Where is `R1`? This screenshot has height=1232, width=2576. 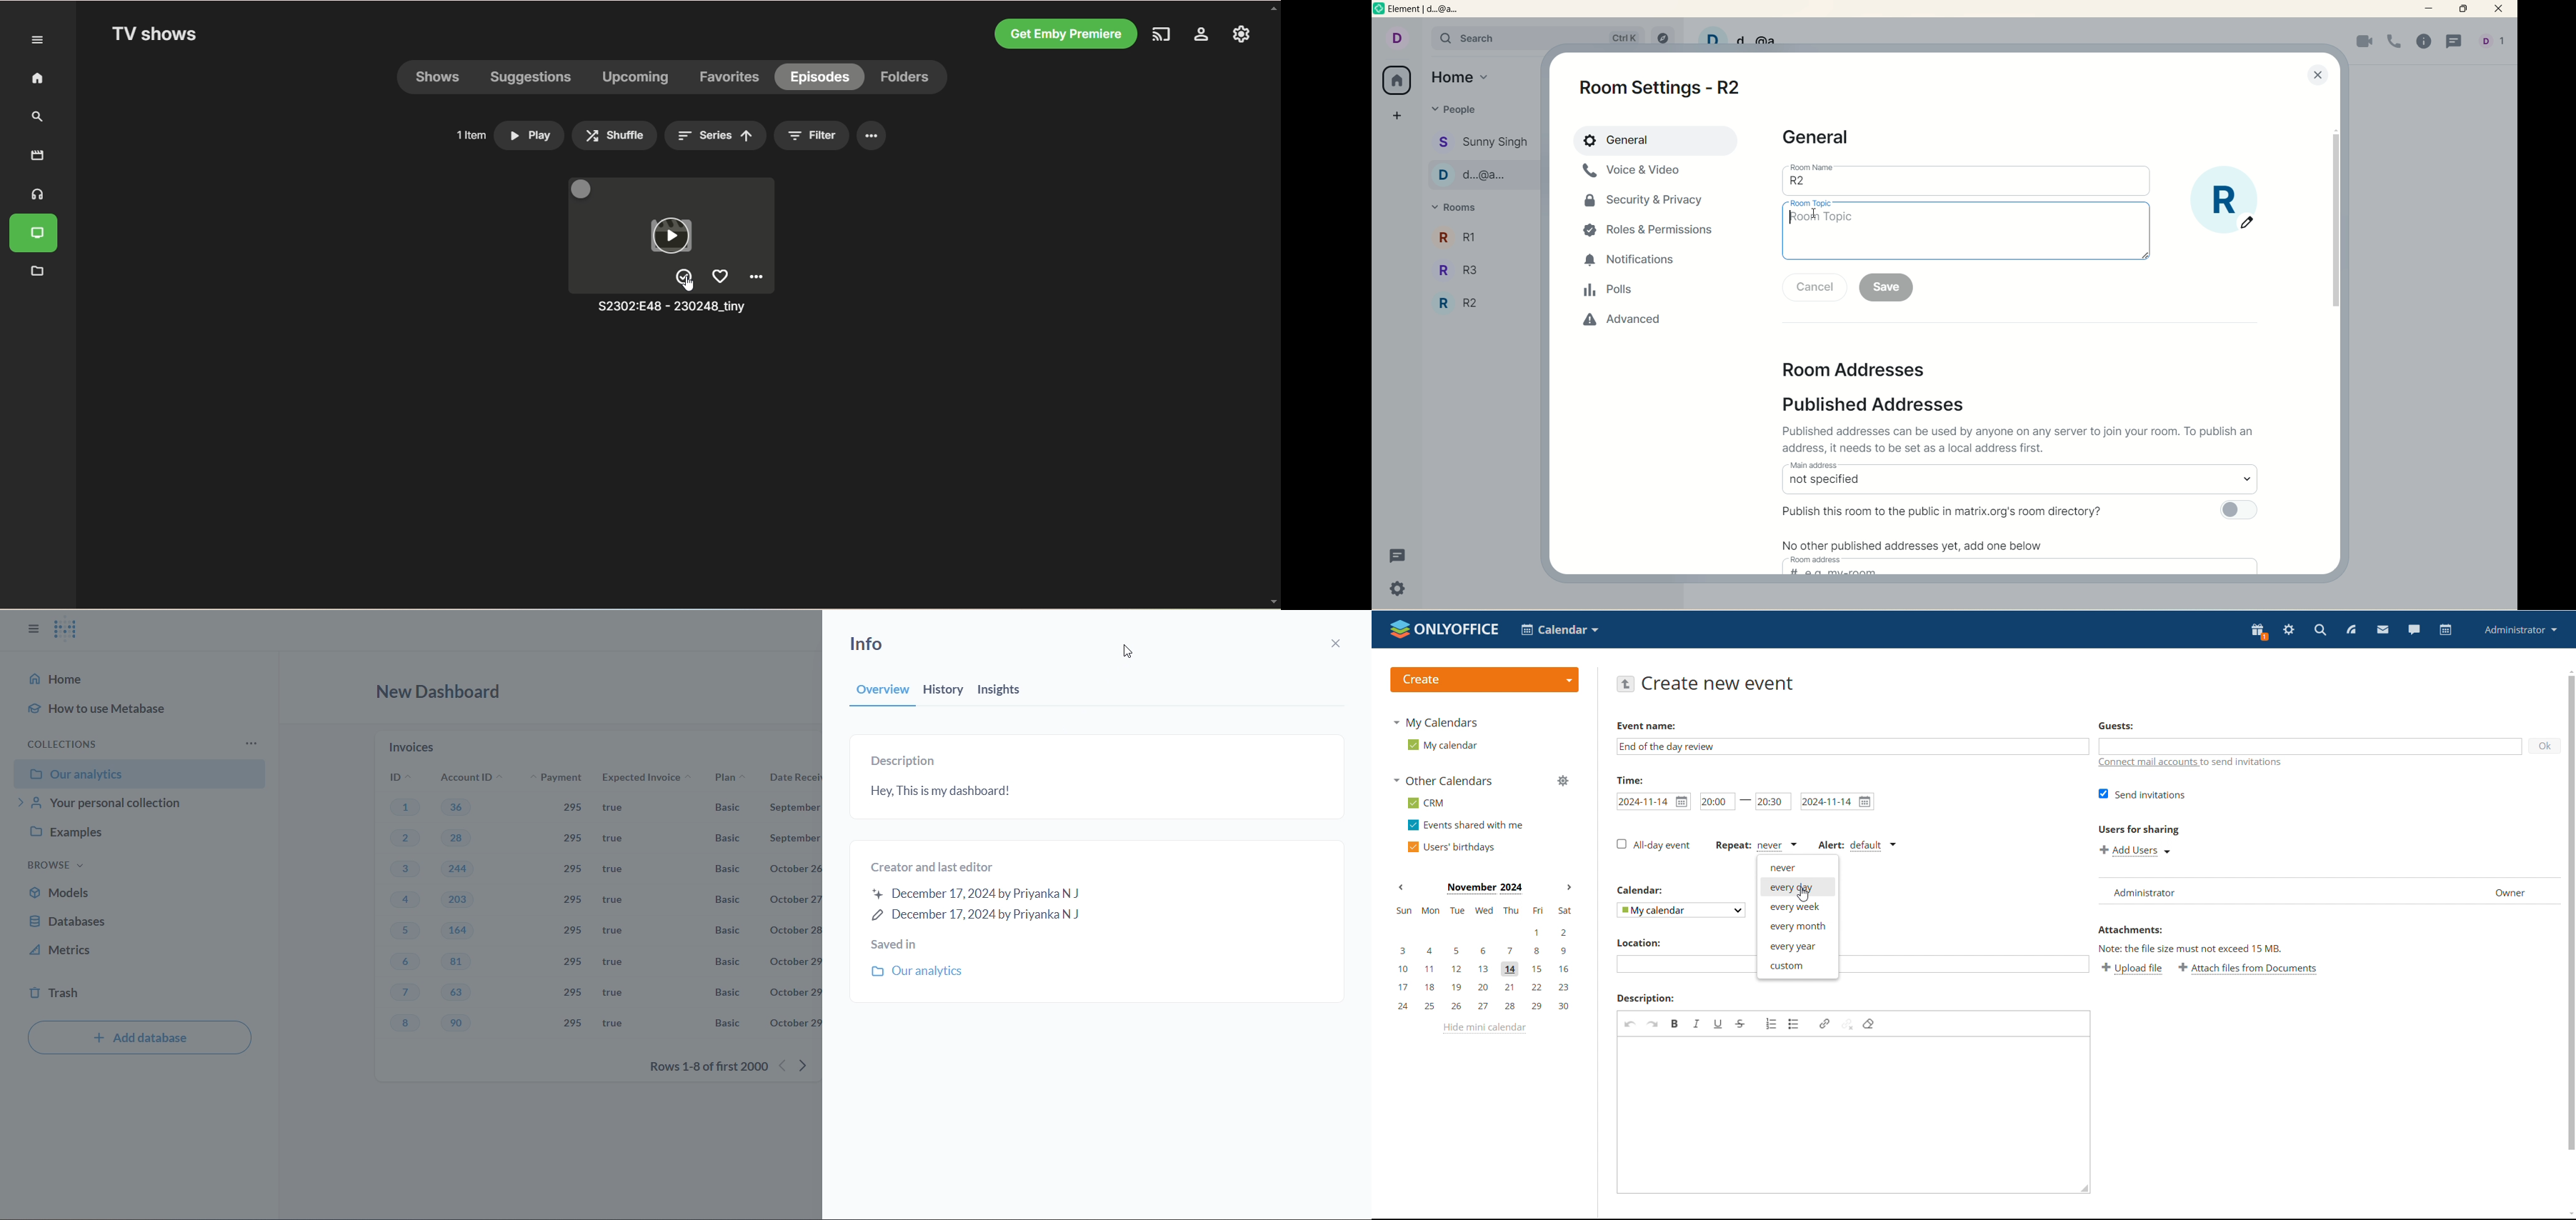 R1 is located at coordinates (1481, 236).